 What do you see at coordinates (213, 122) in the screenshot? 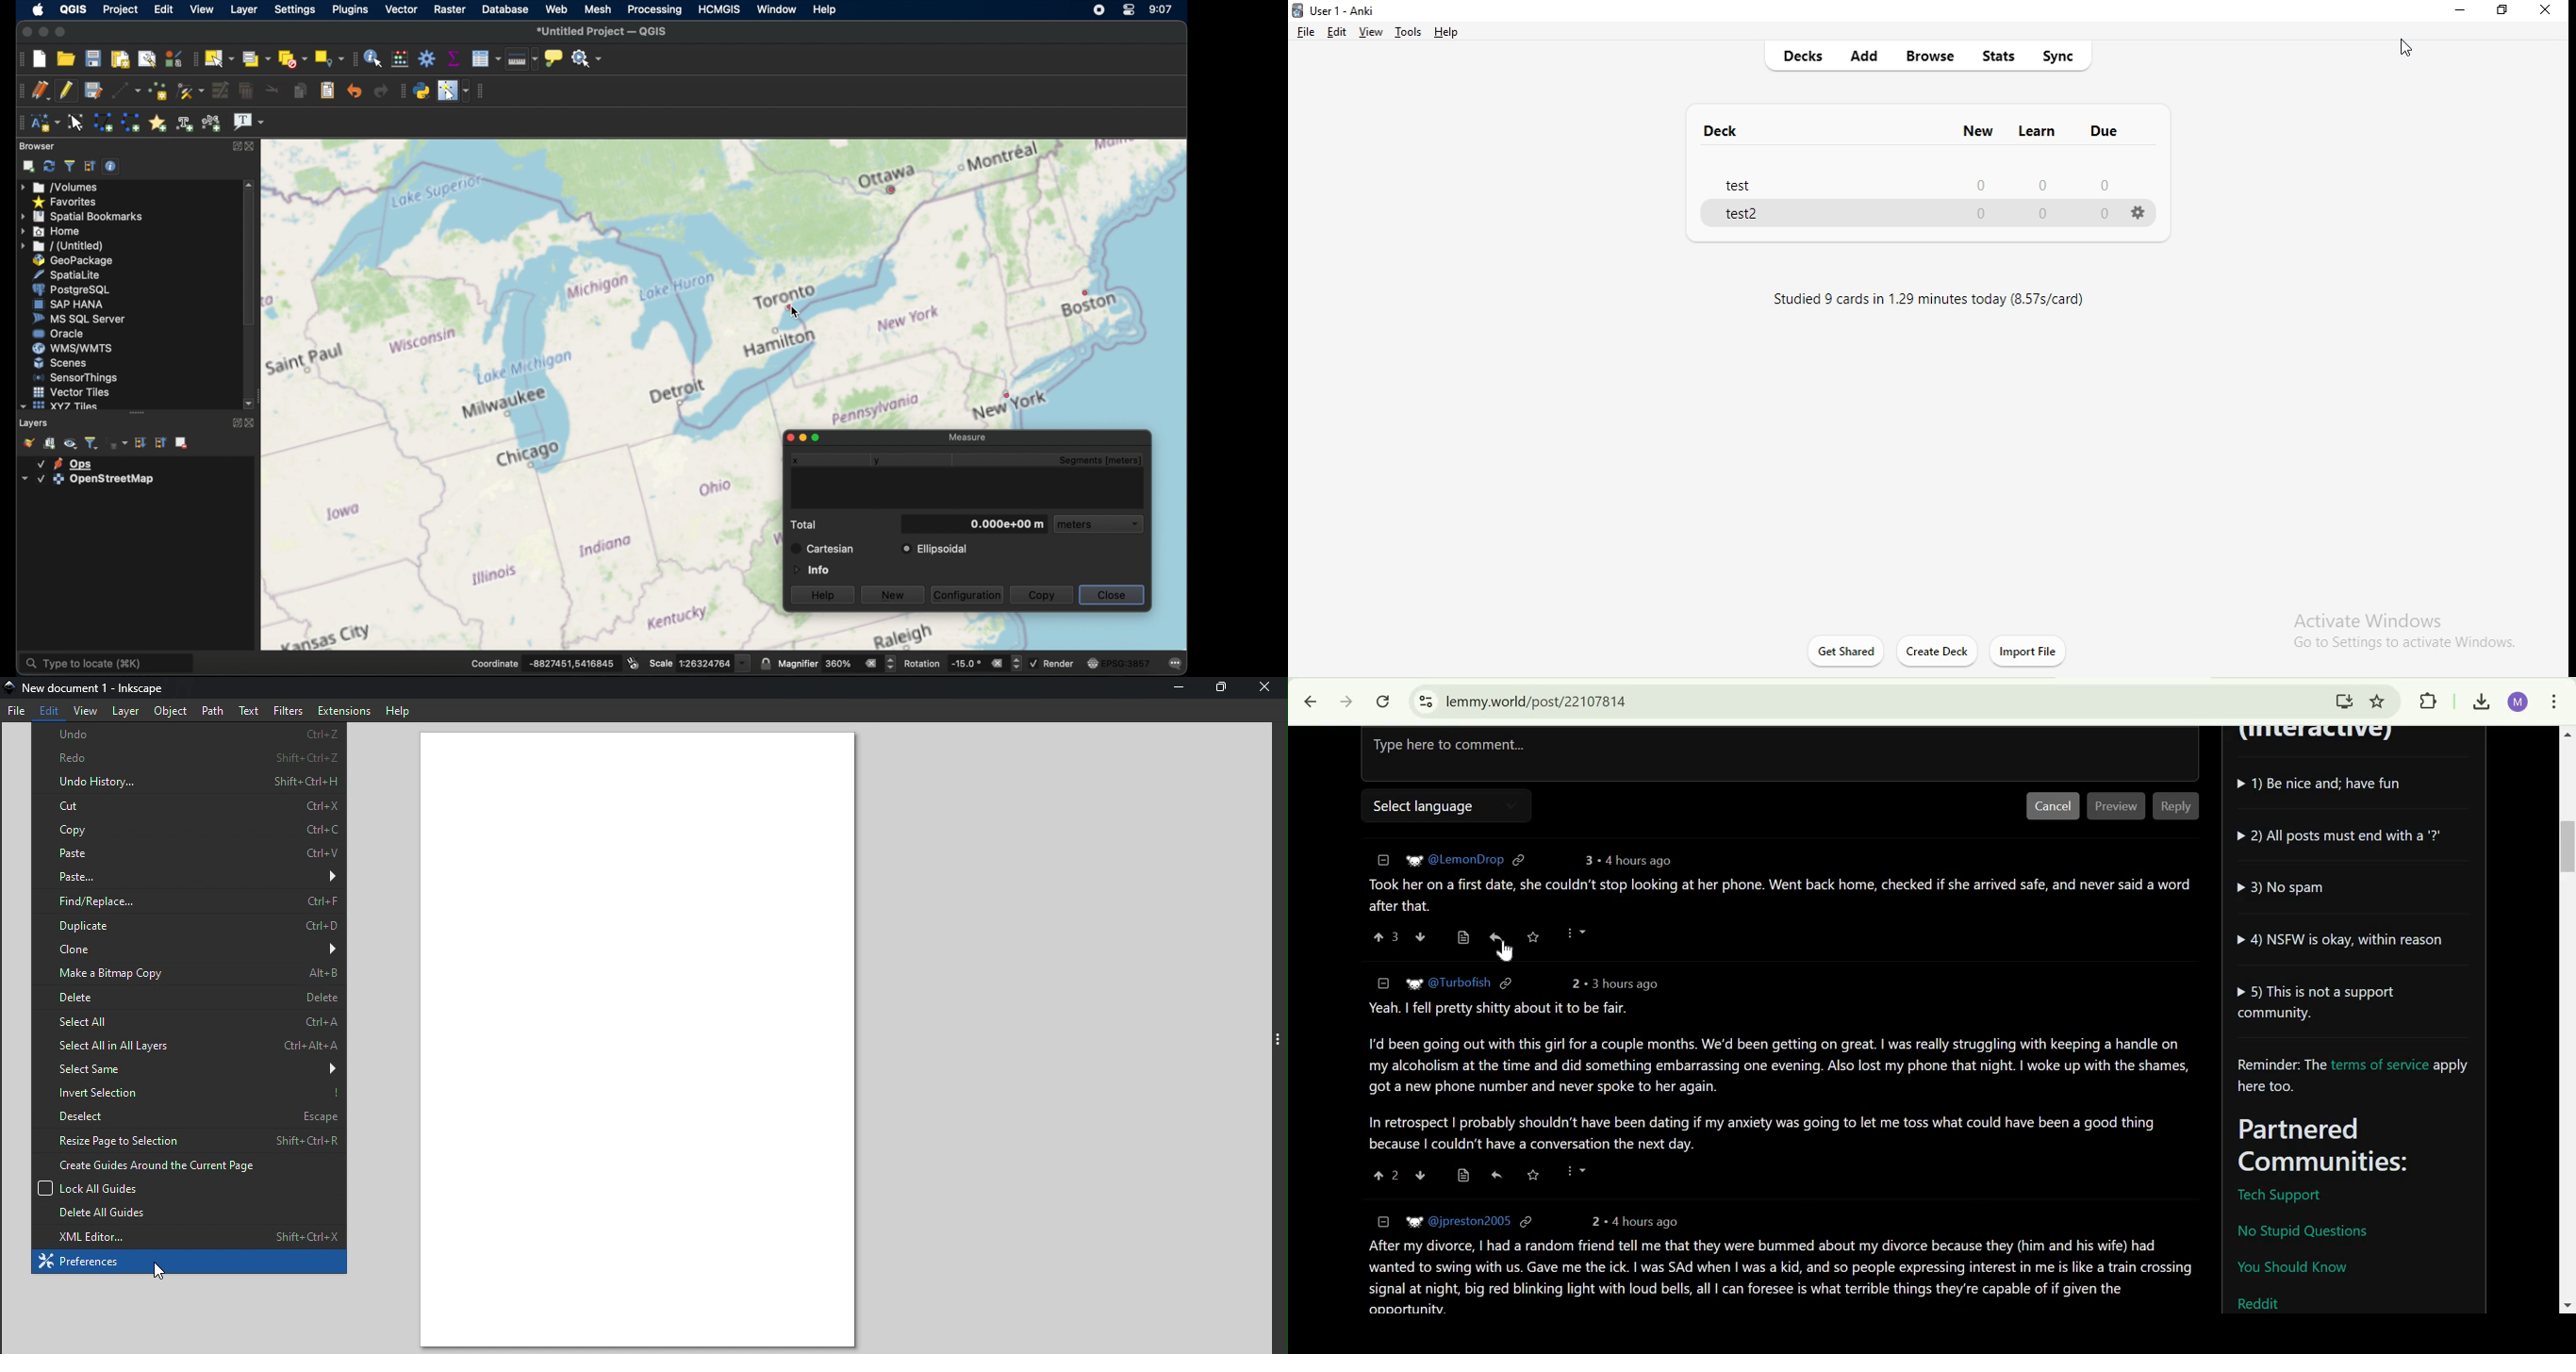
I see `text annotation along line` at bounding box center [213, 122].